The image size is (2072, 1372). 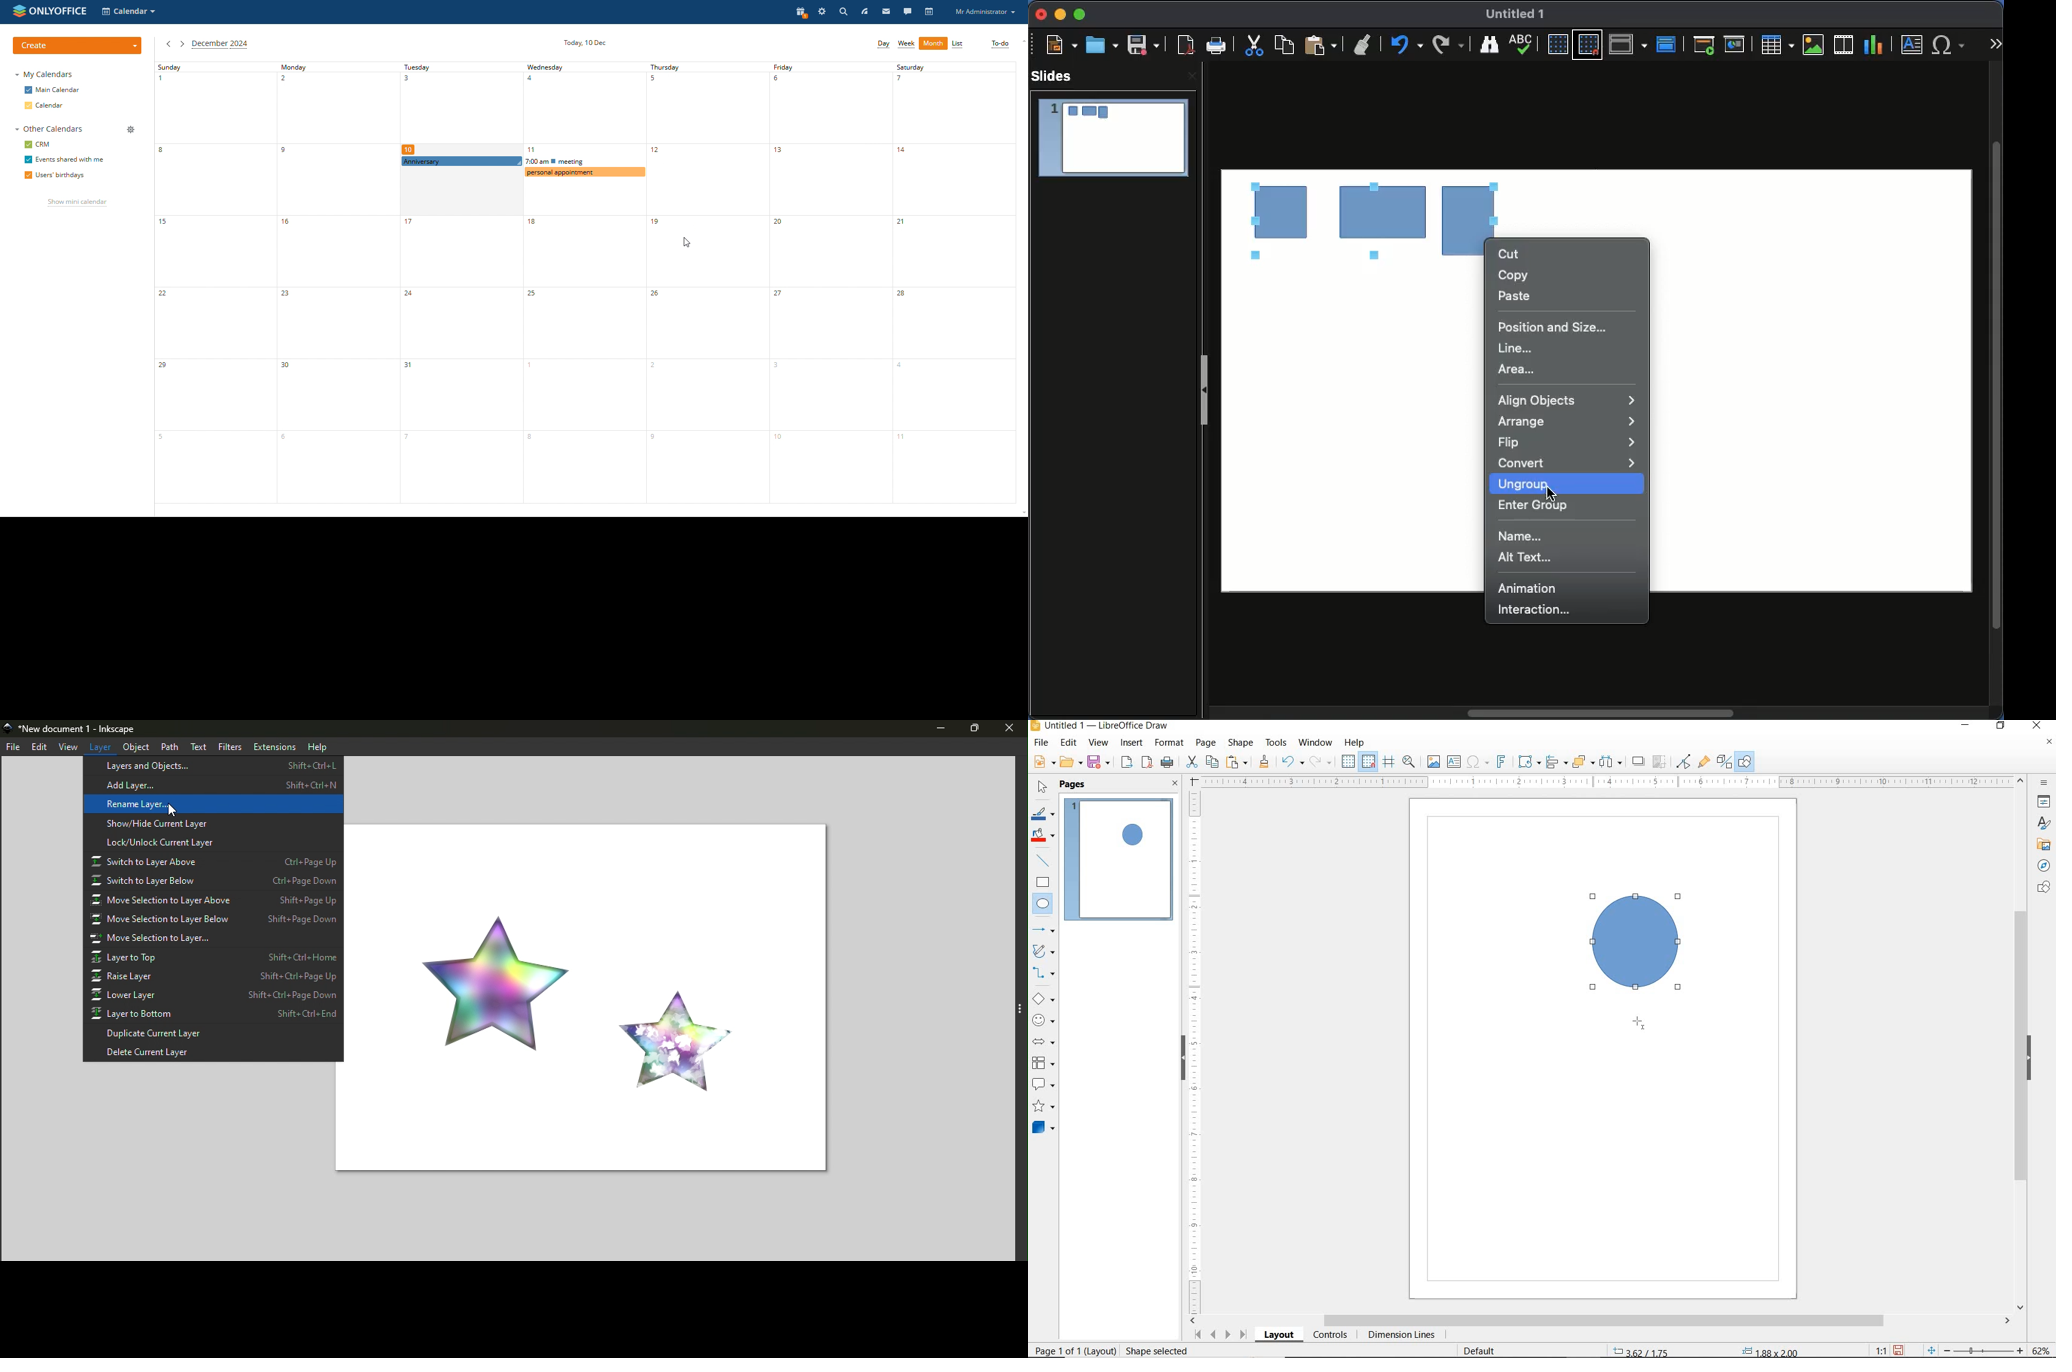 I want to click on Move selection to layer below, so click(x=213, y=919).